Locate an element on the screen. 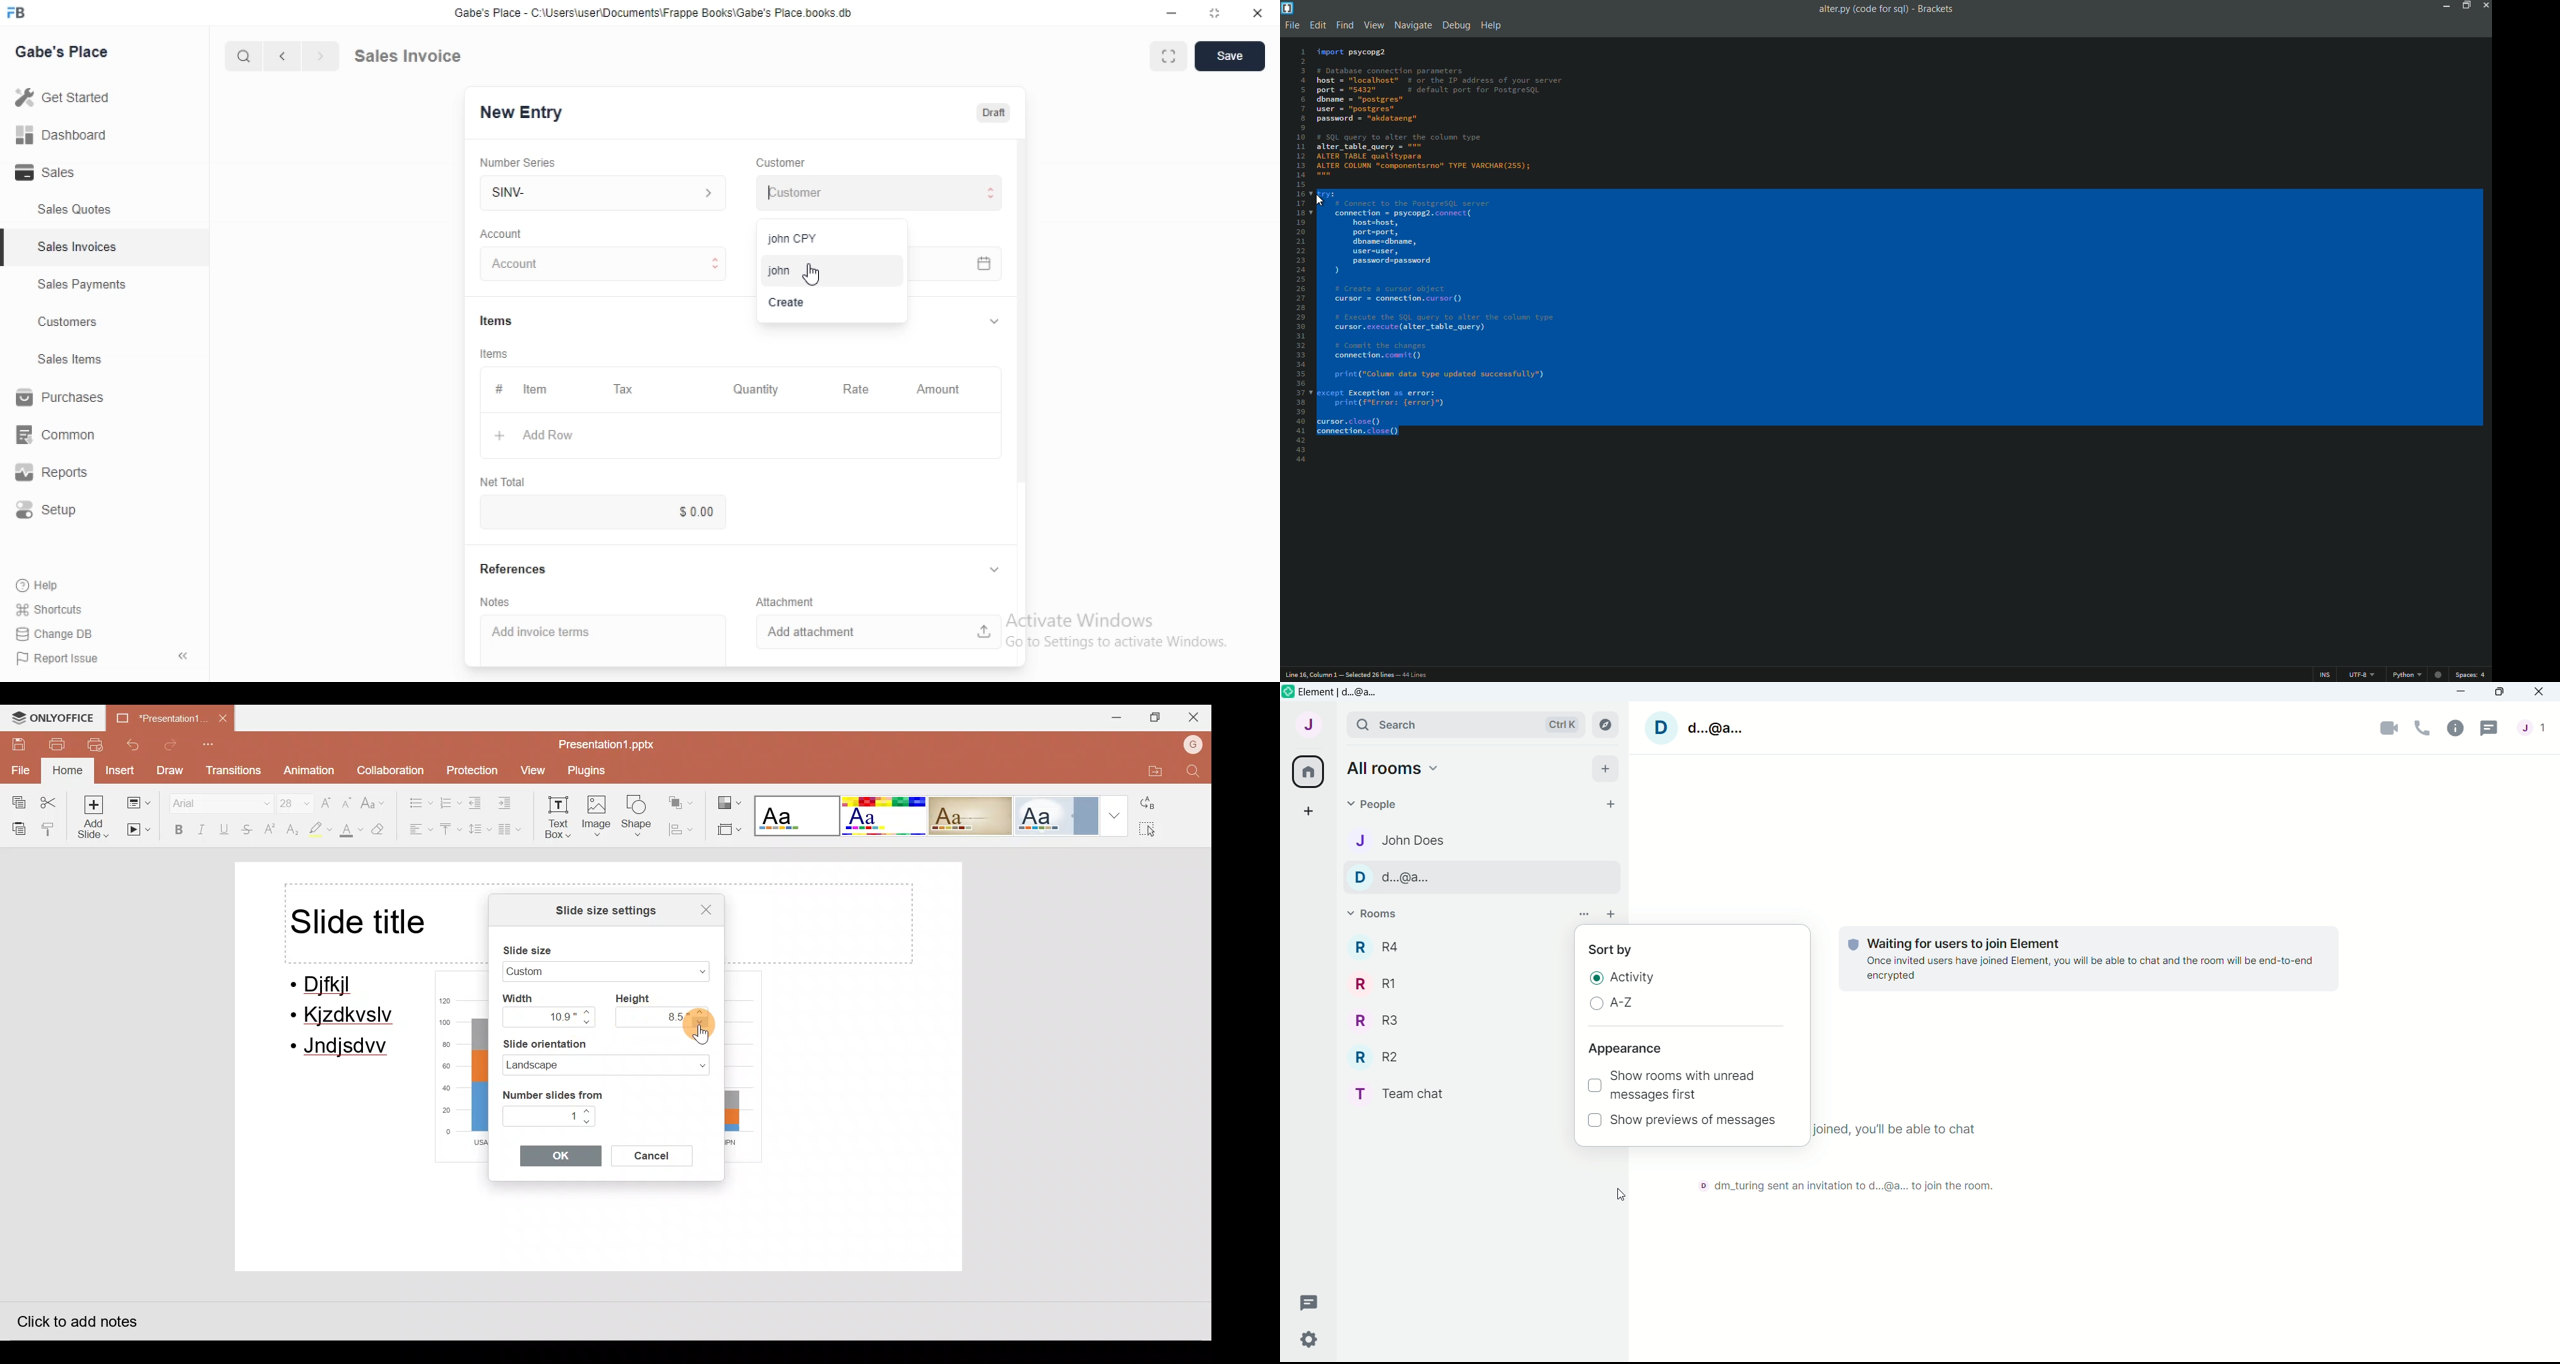  Contact name is located at coordinates (1422, 839).